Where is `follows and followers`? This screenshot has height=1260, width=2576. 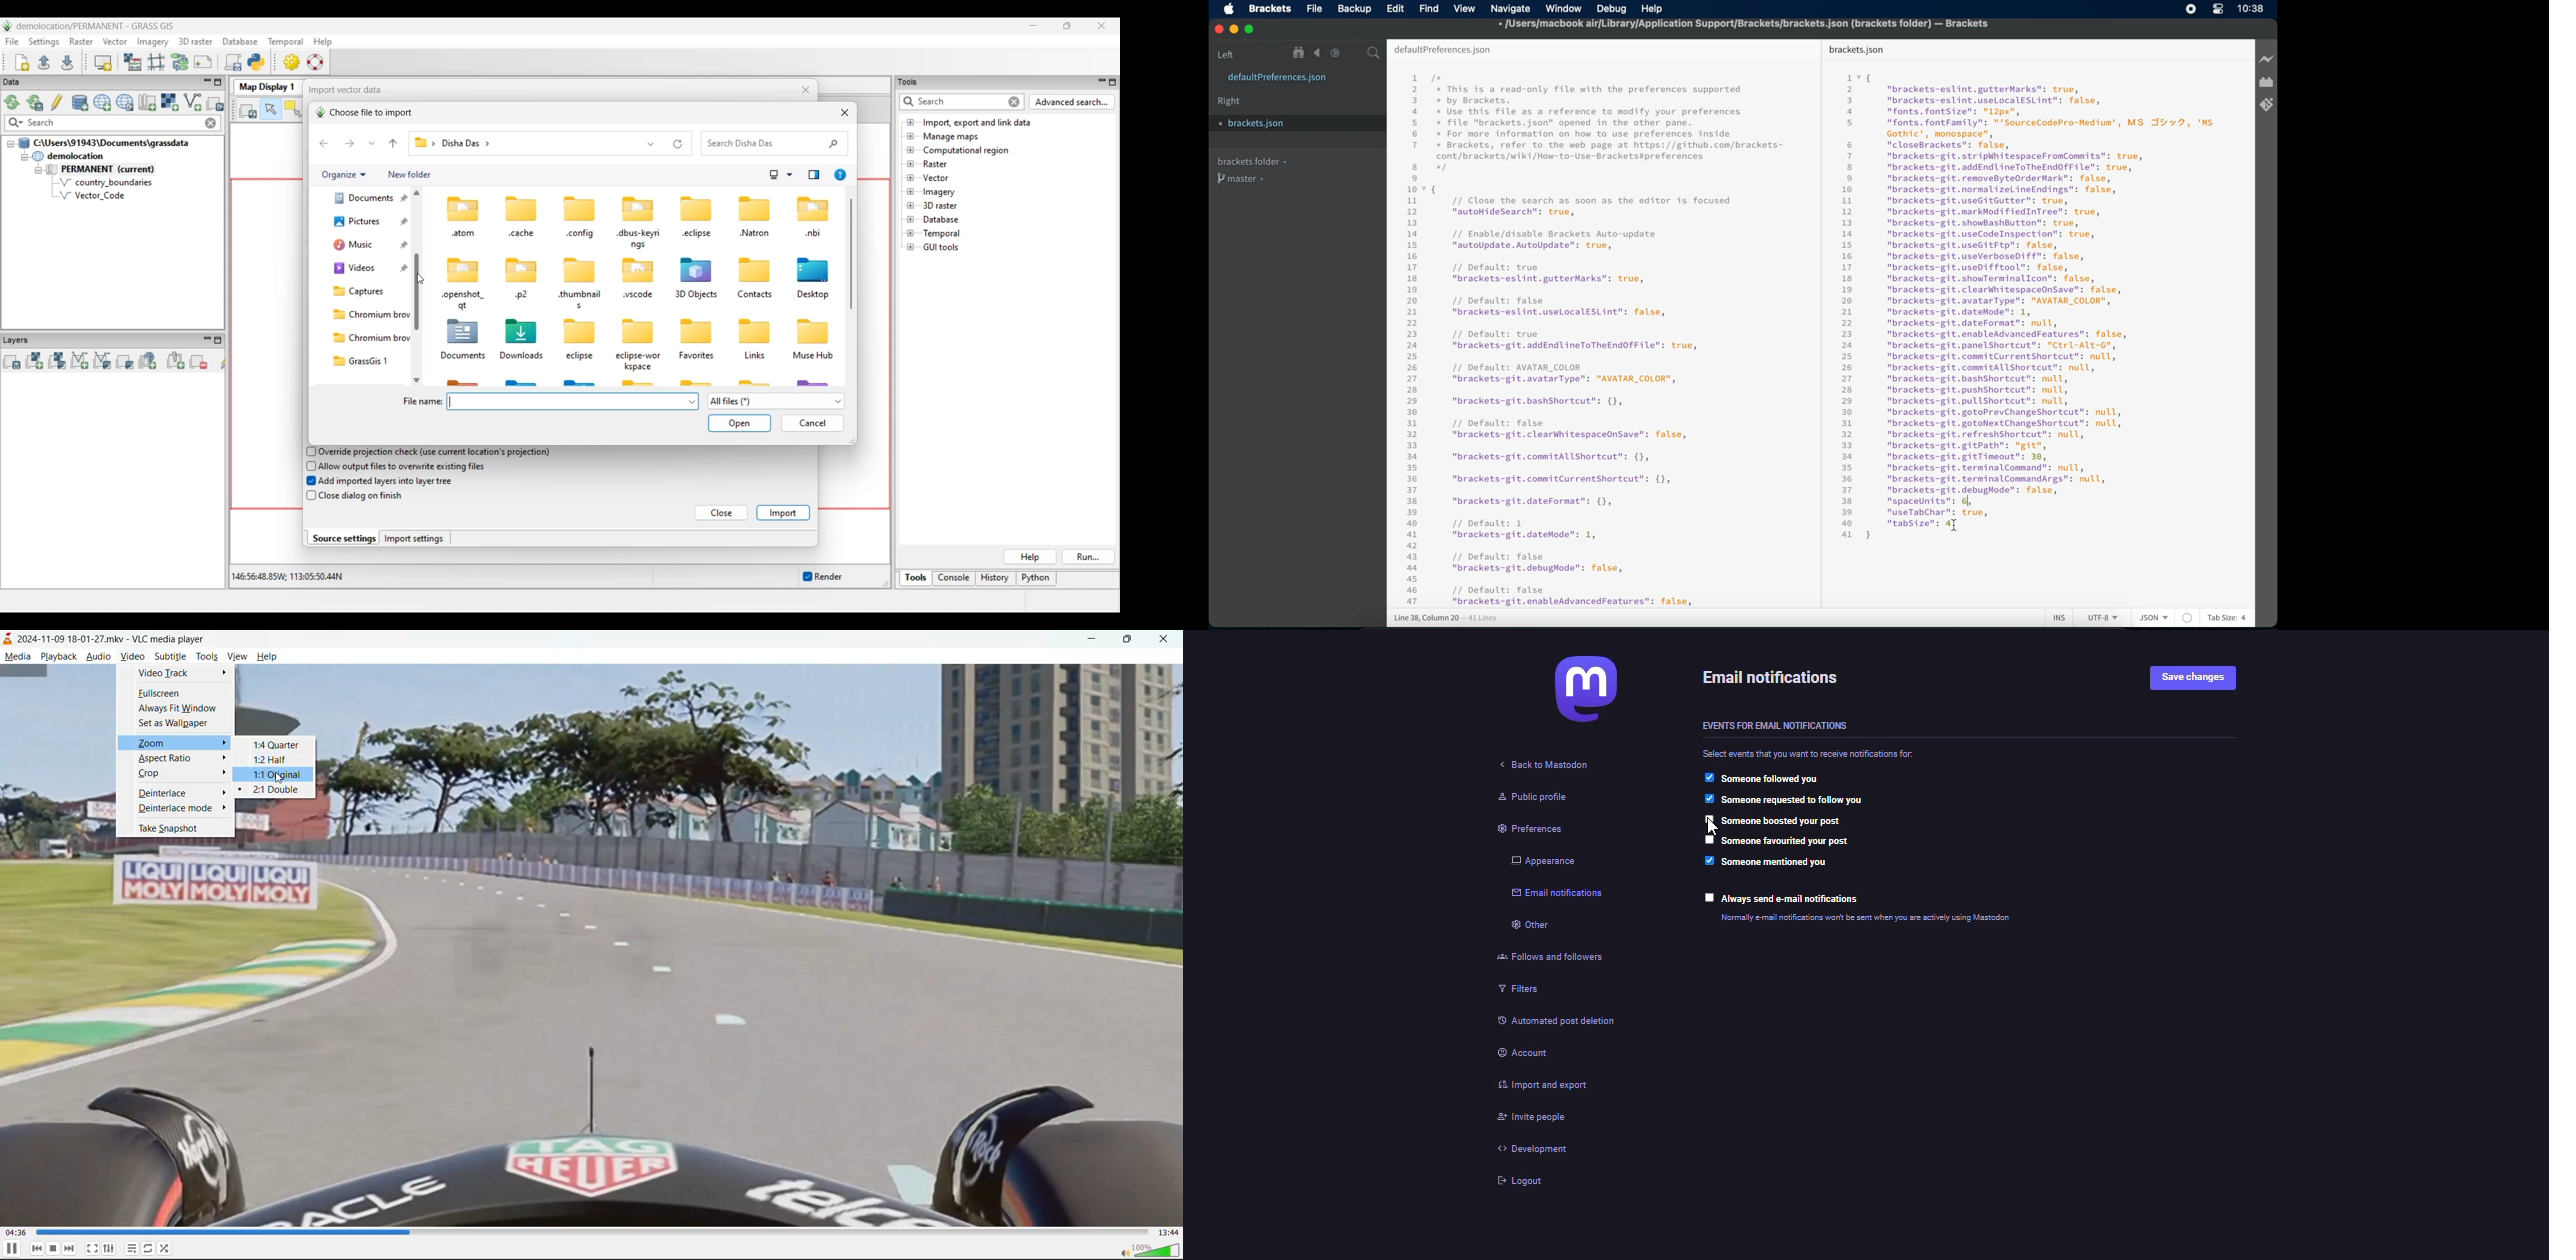 follows and followers is located at coordinates (1553, 959).